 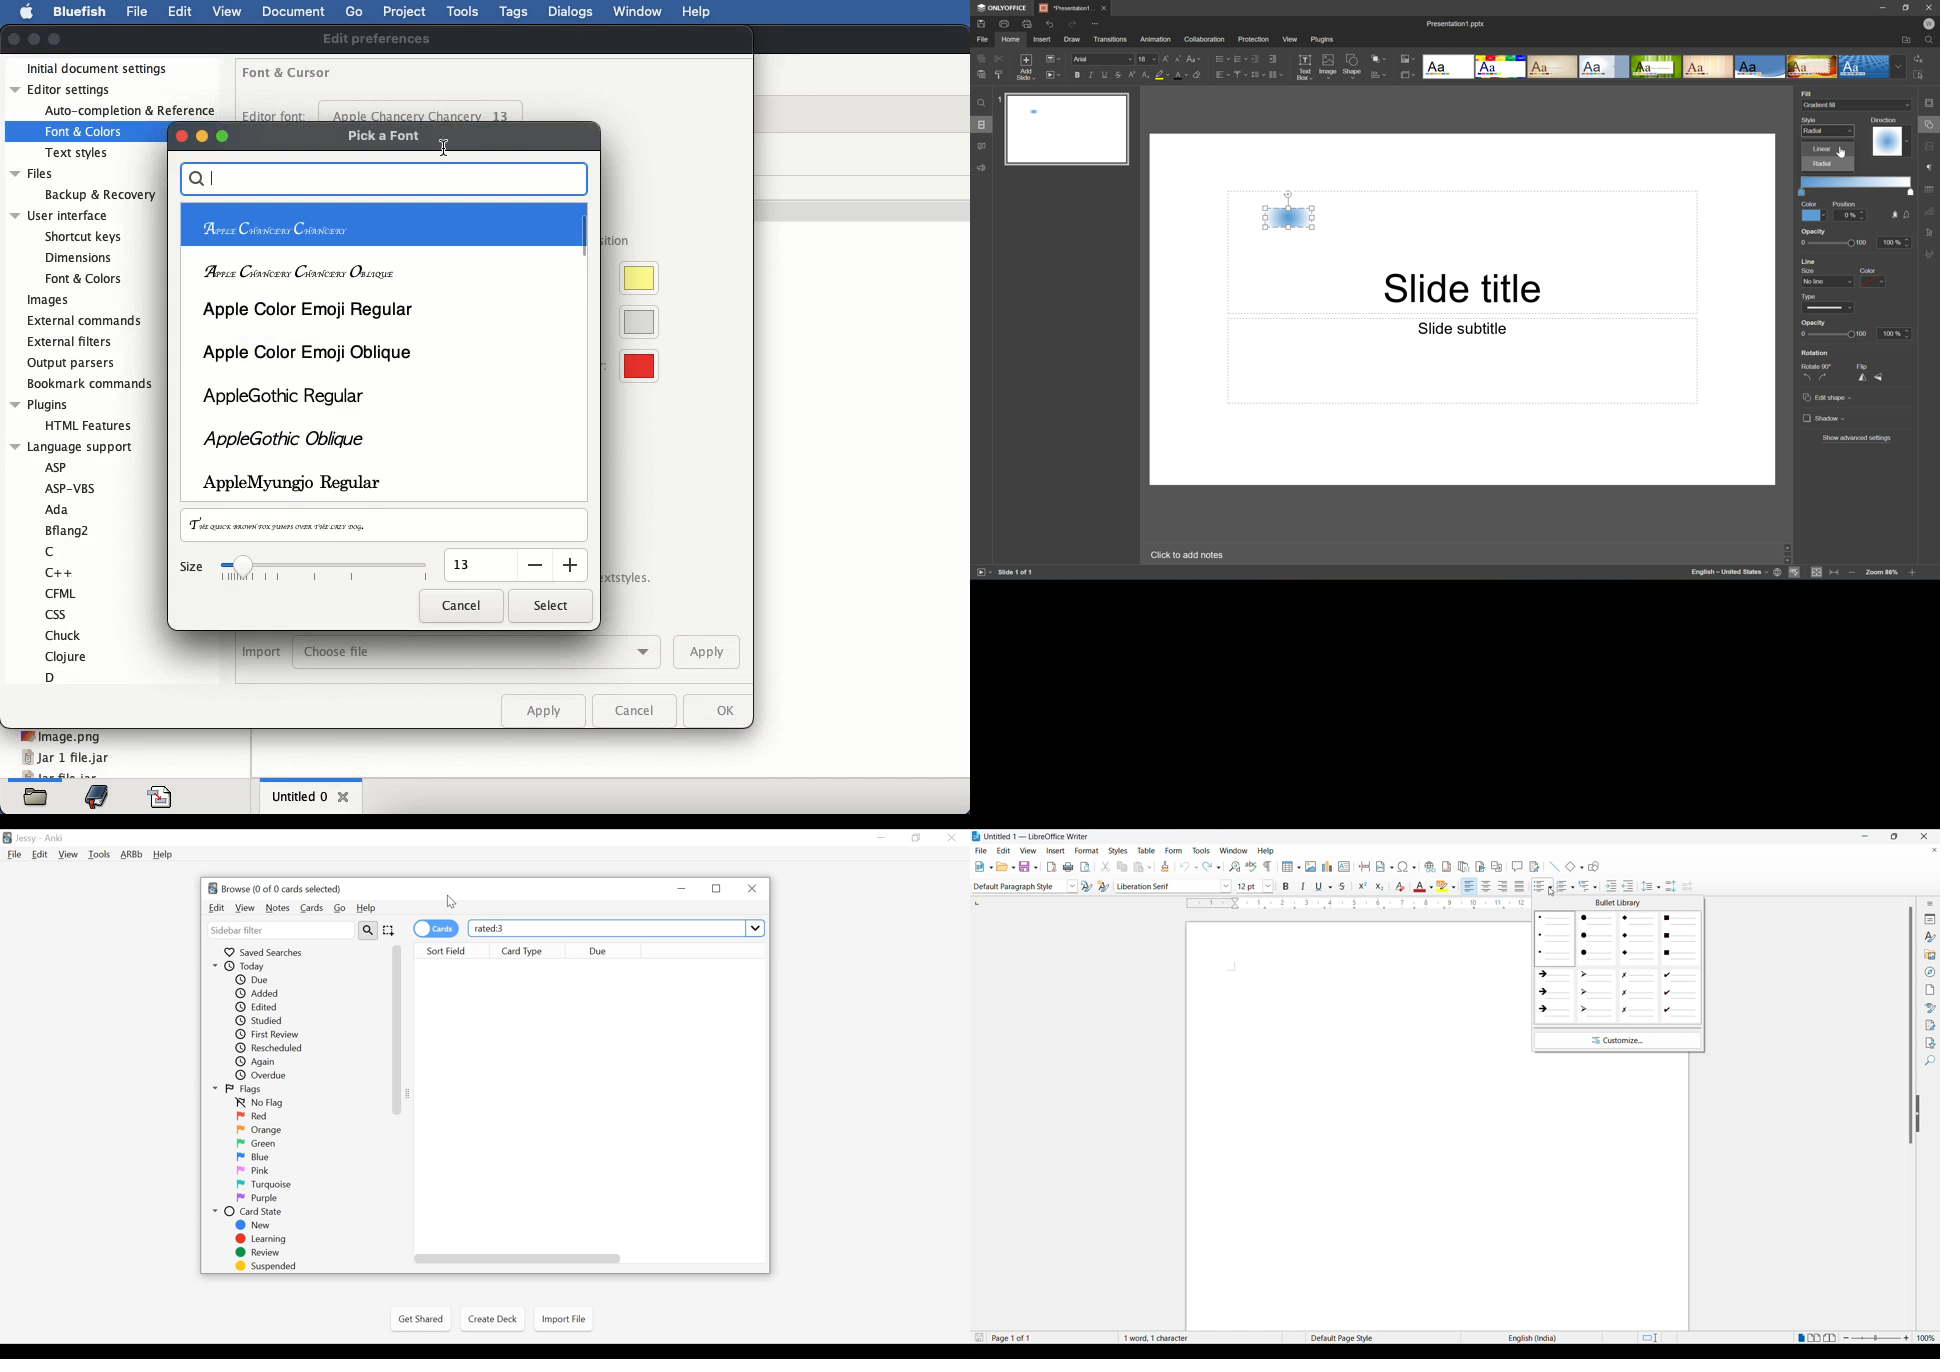 I want to click on Create Deck, so click(x=492, y=1319).